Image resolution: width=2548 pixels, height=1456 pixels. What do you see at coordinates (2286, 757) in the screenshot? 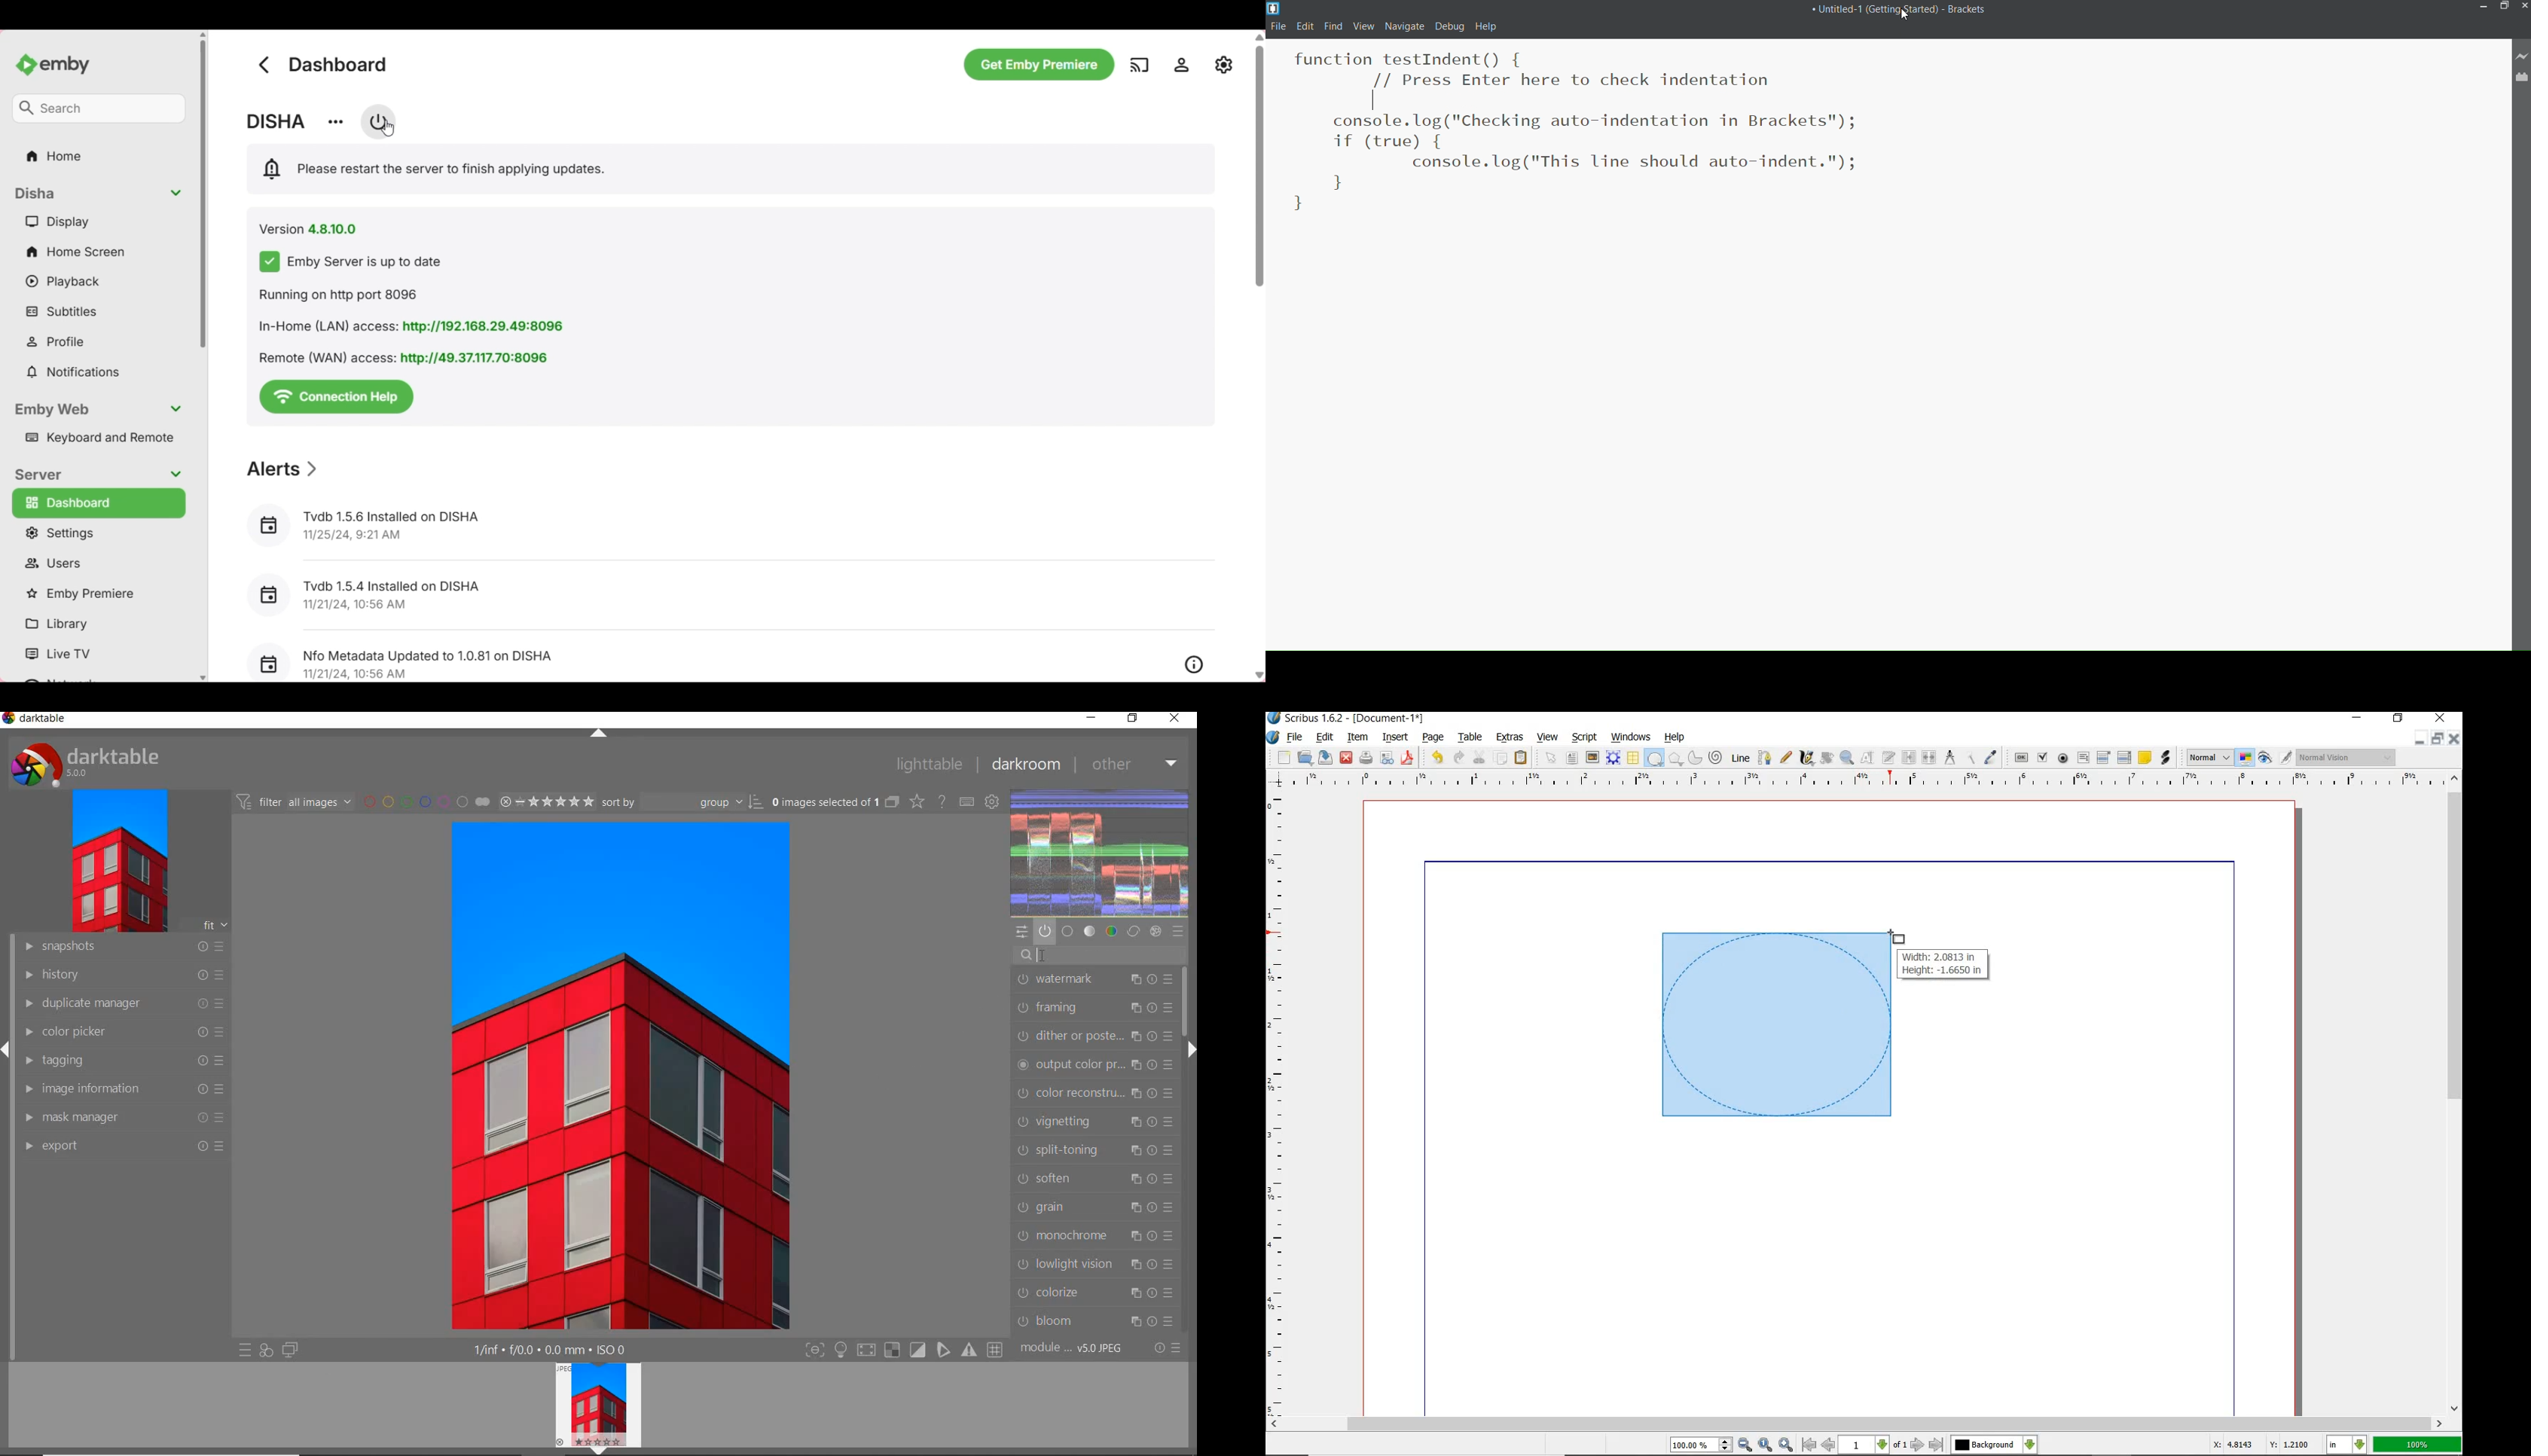
I see `EDIT IN PREVIEW MODE` at bounding box center [2286, 757].